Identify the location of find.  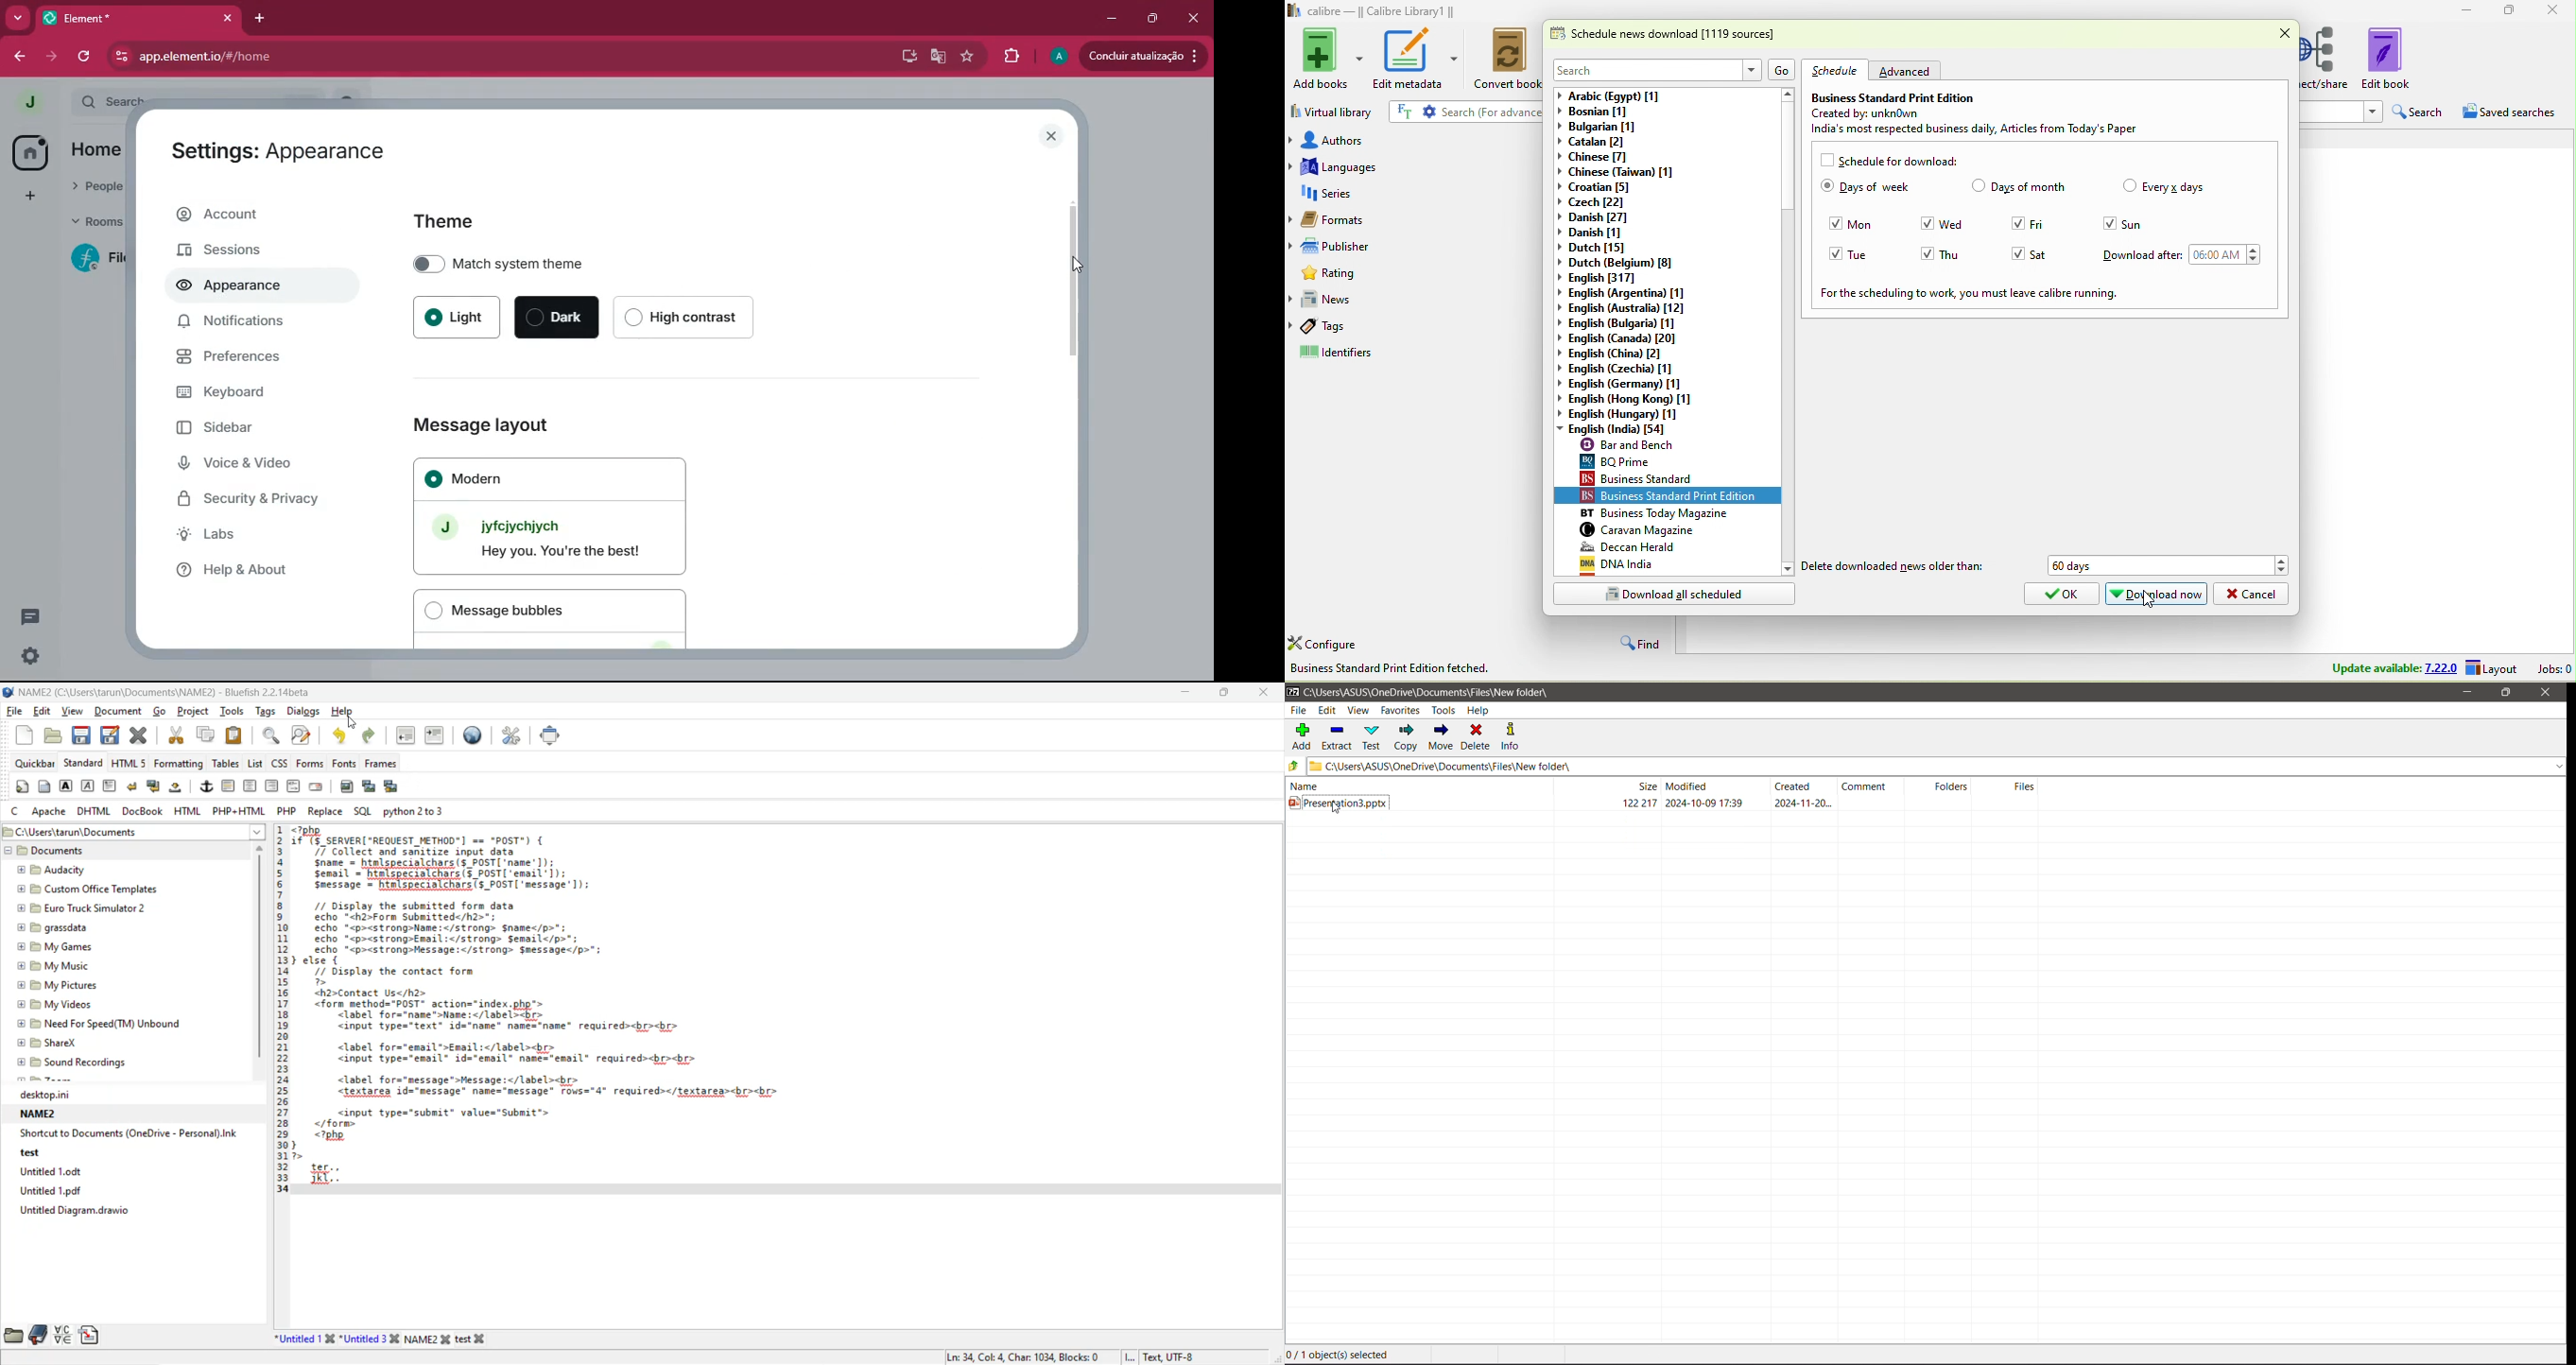
(1642, 641).